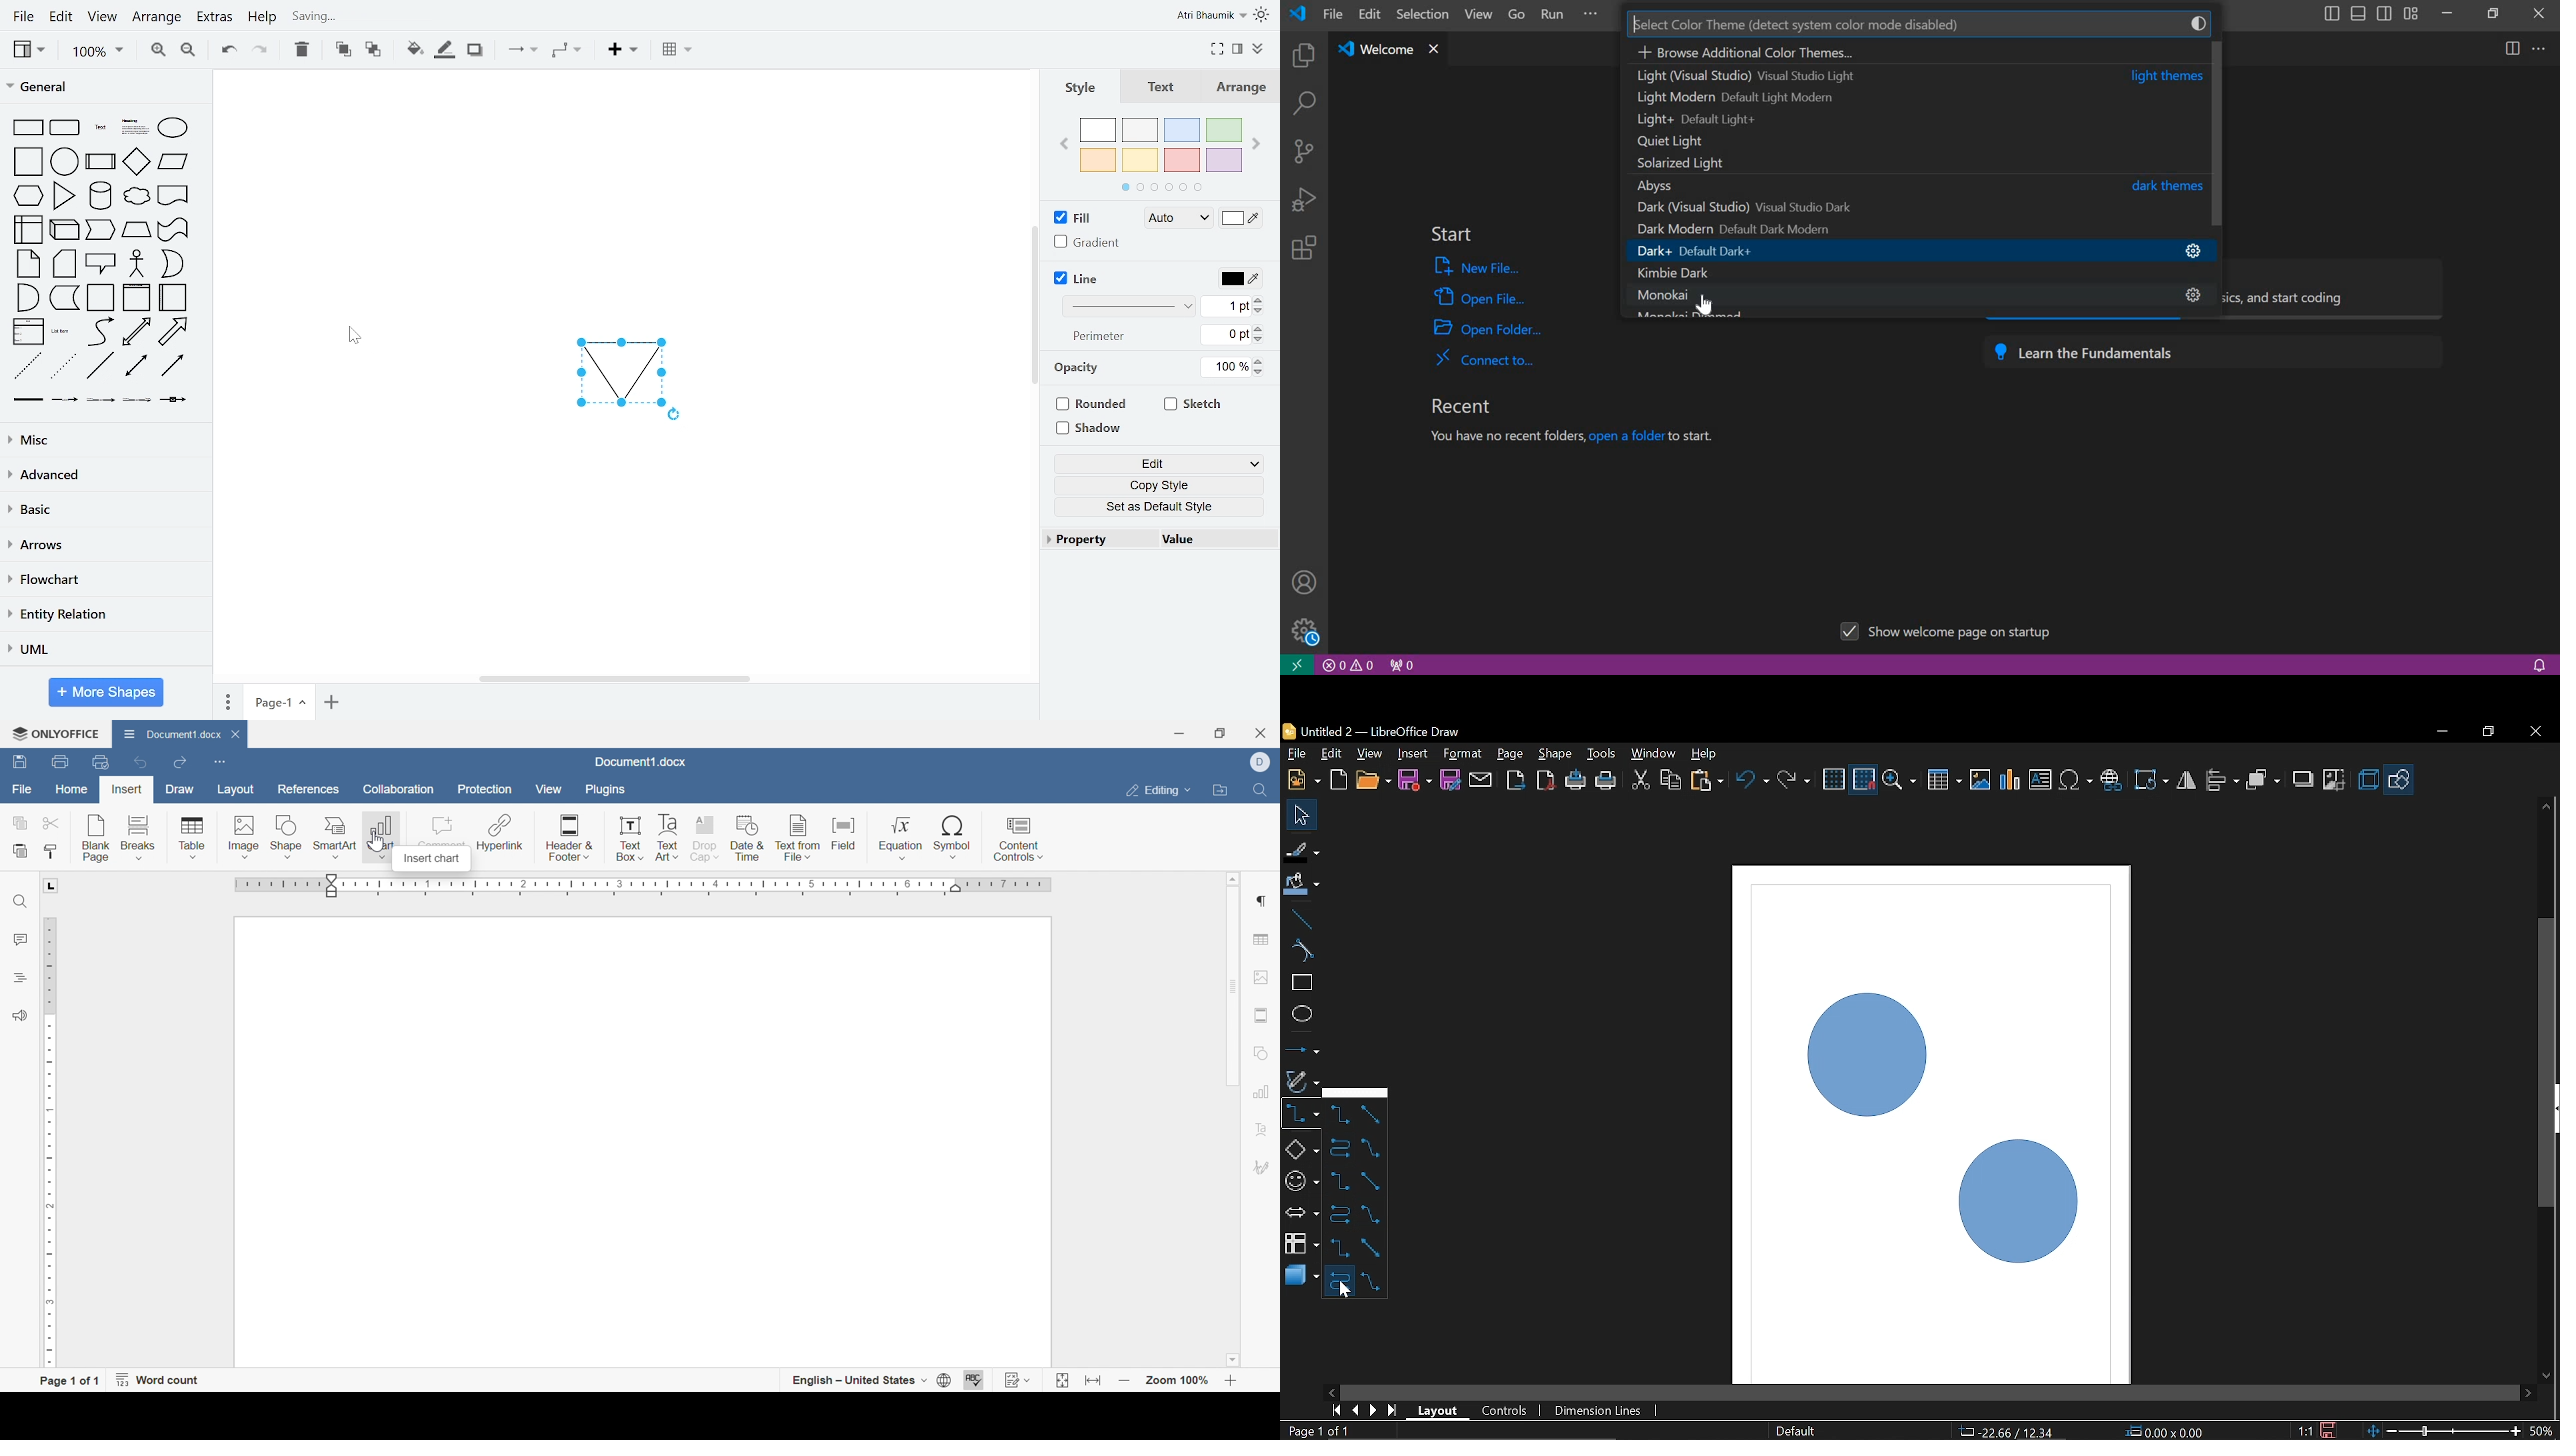  Describe the element at coordinates (22, 16) in the screenshot. I see `file` at that location.